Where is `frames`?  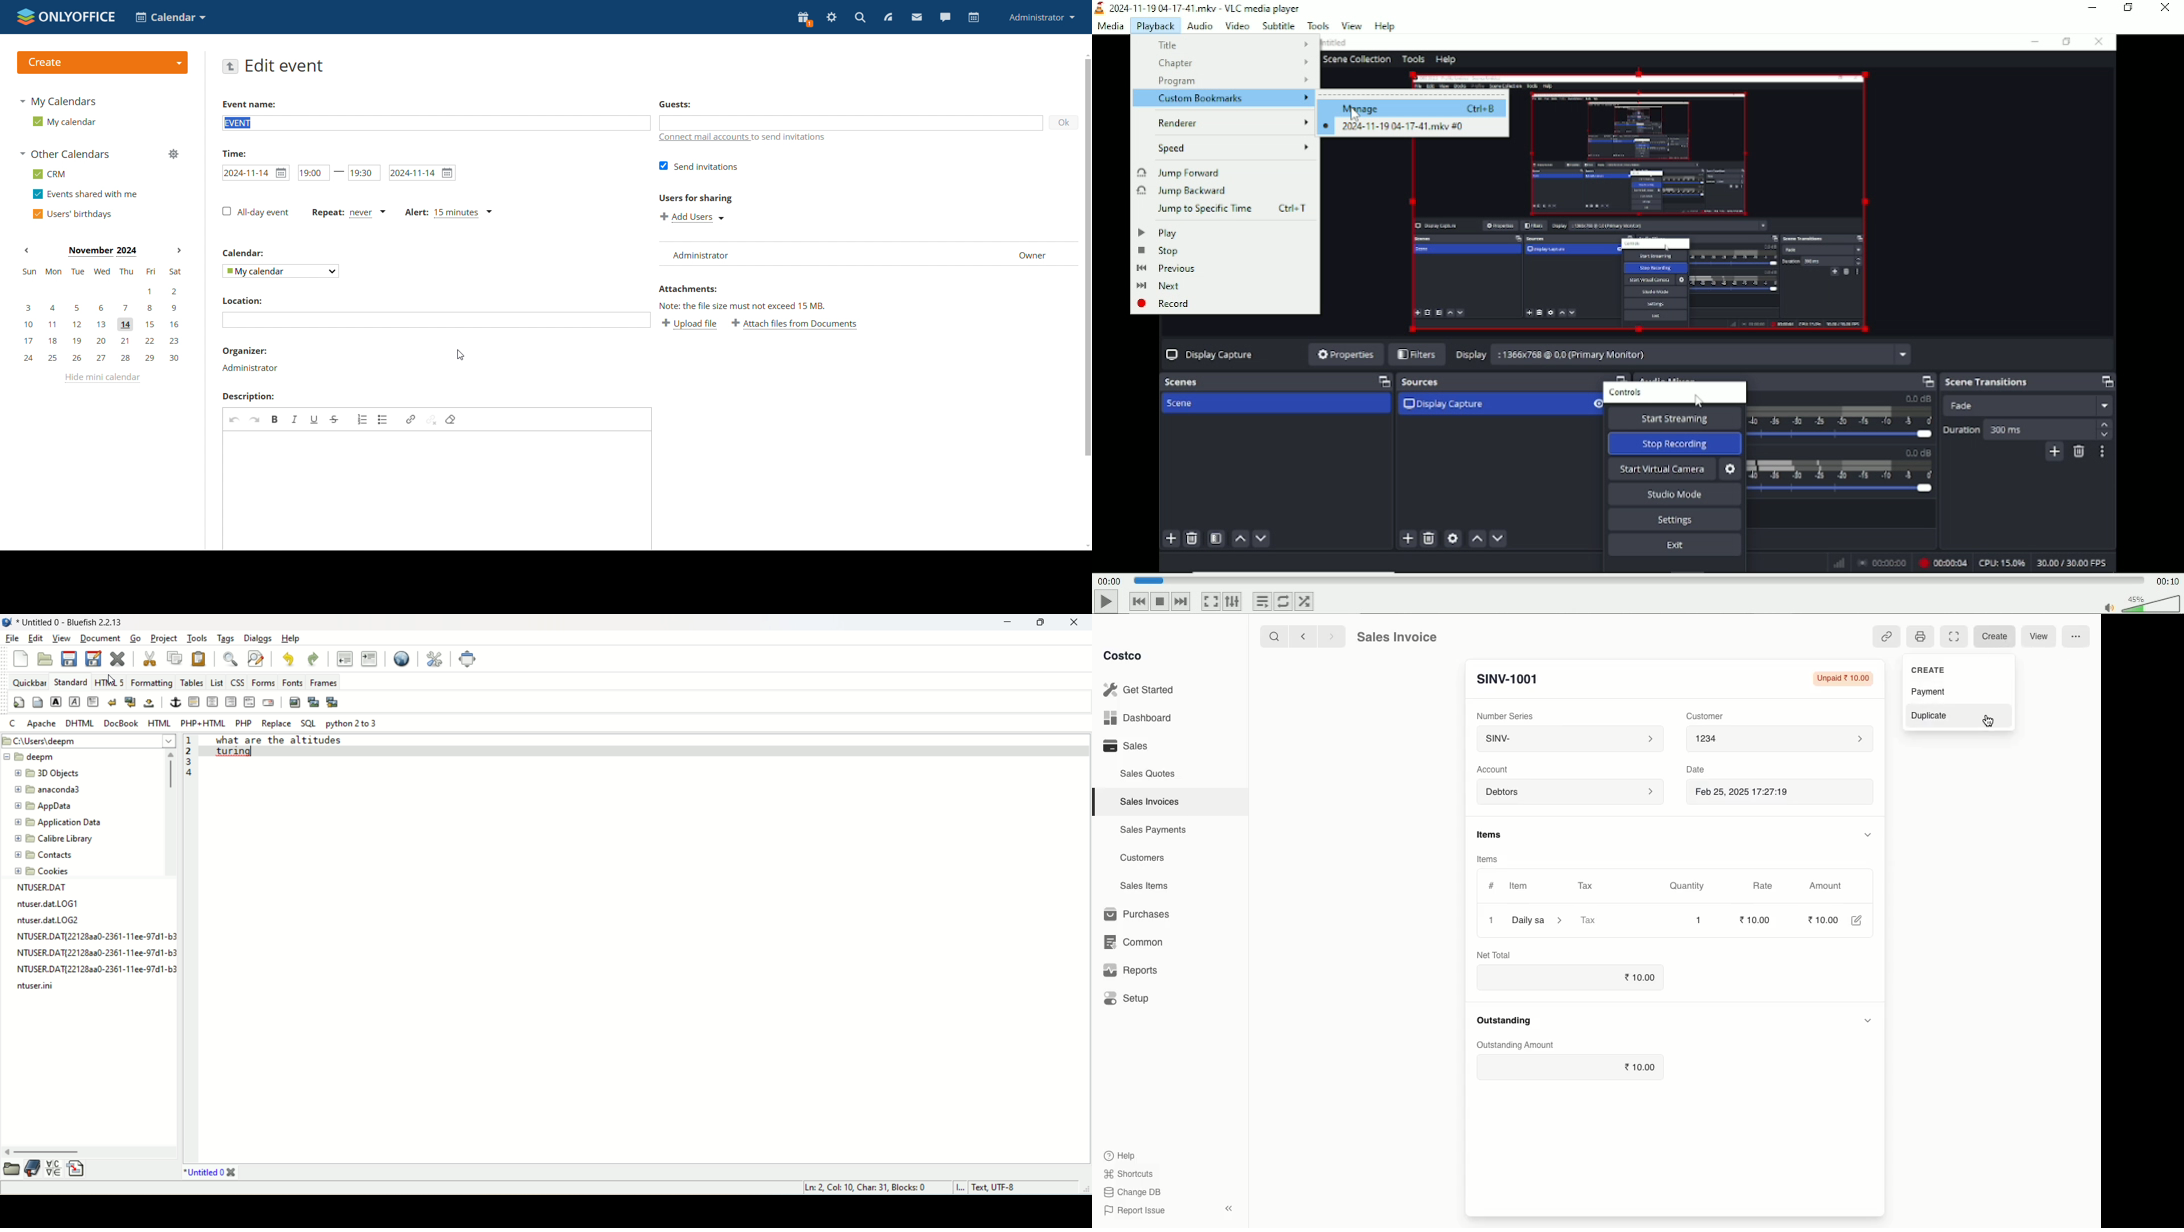
frames is located at coordinates (324, 682).